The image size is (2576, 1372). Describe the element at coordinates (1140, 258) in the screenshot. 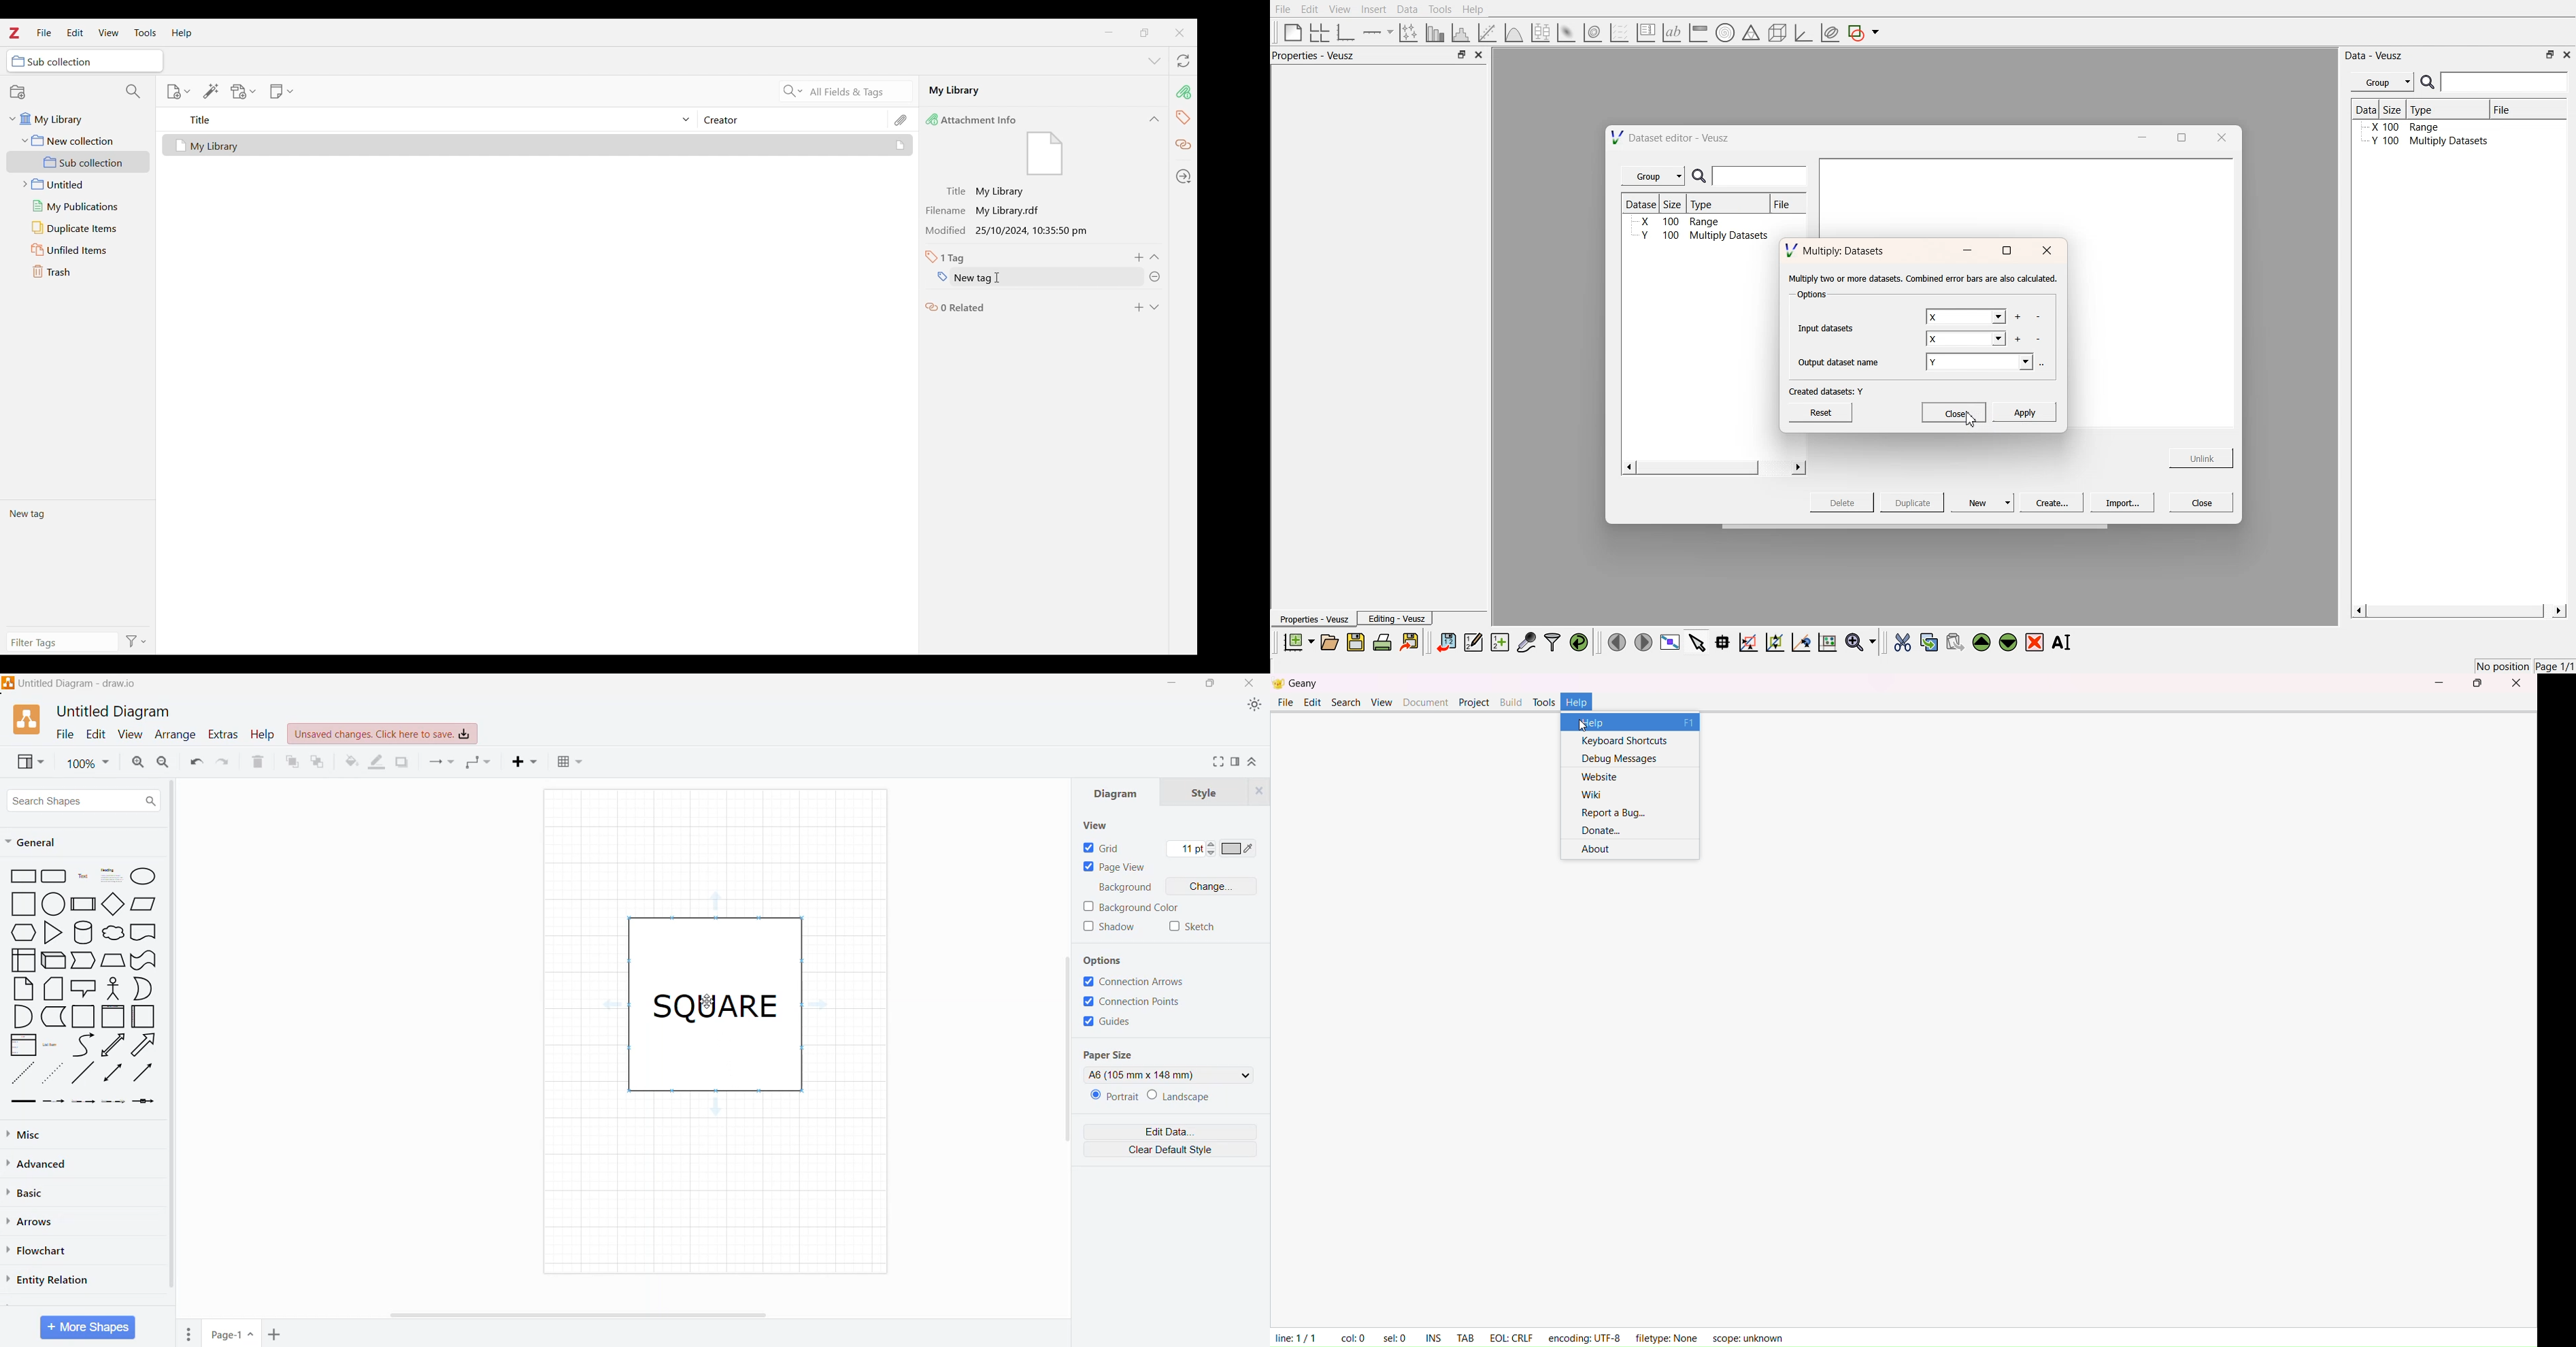

I see `Add` at that location.